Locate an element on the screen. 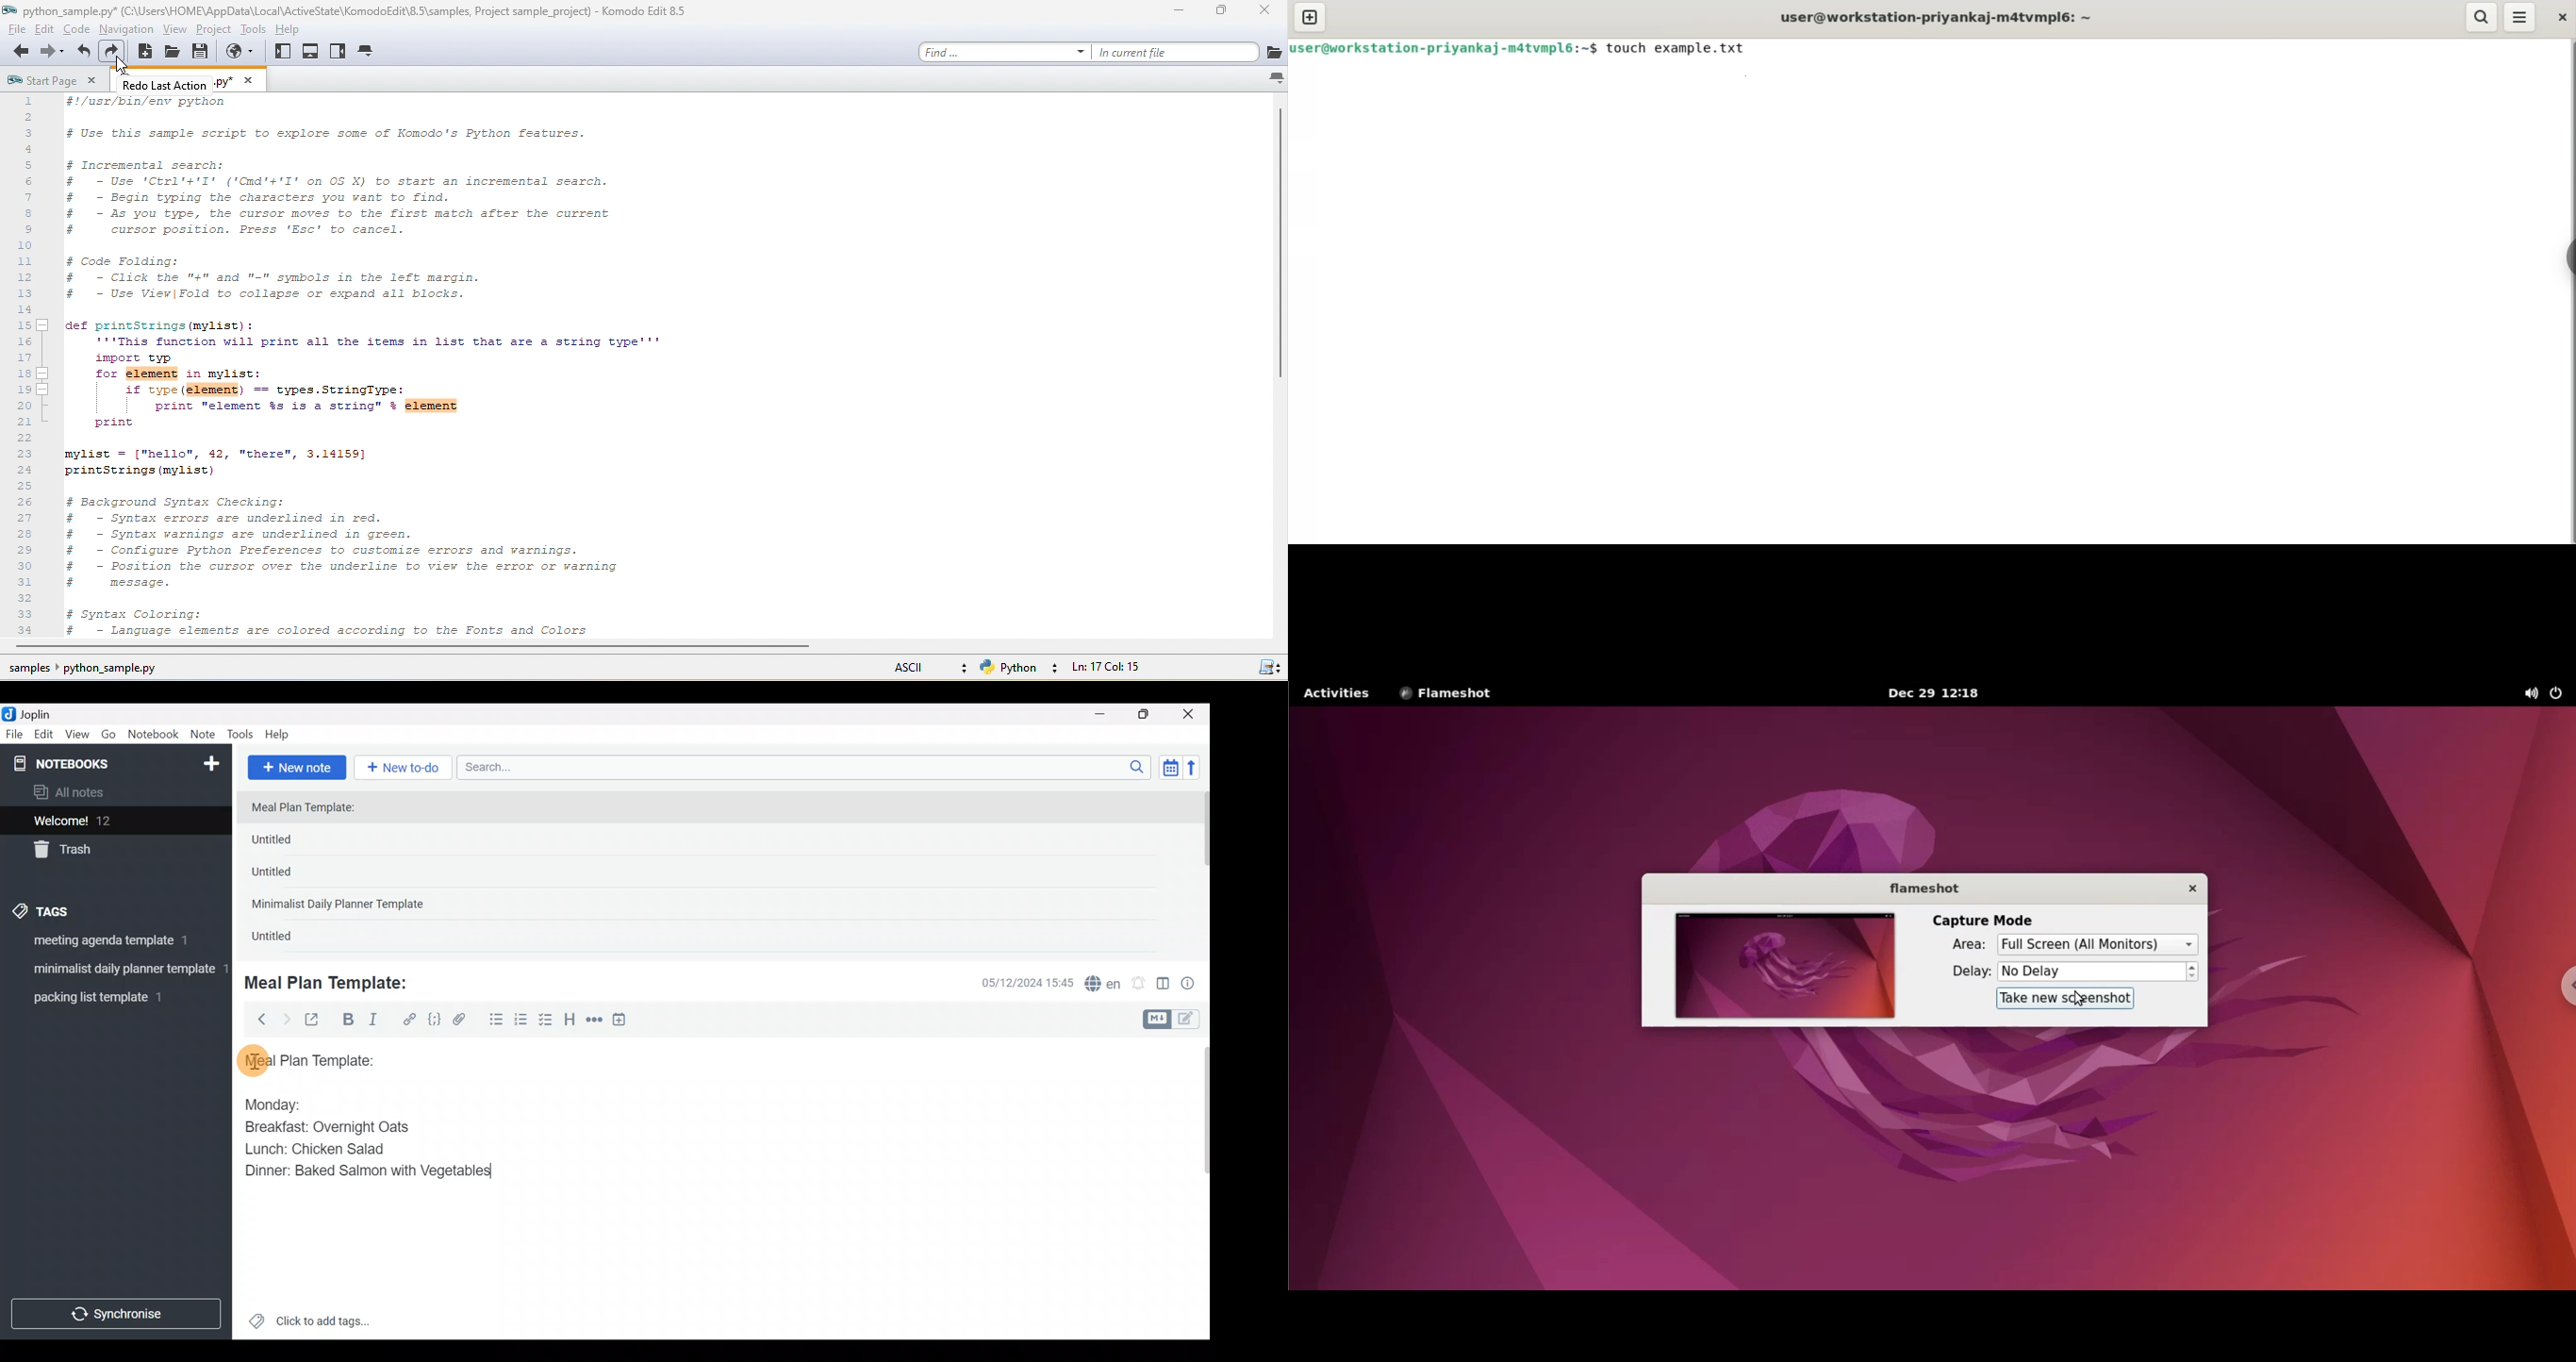 This screenshot has width=2576, height=1372. Tag 2 is located at coordinates (115, 970).